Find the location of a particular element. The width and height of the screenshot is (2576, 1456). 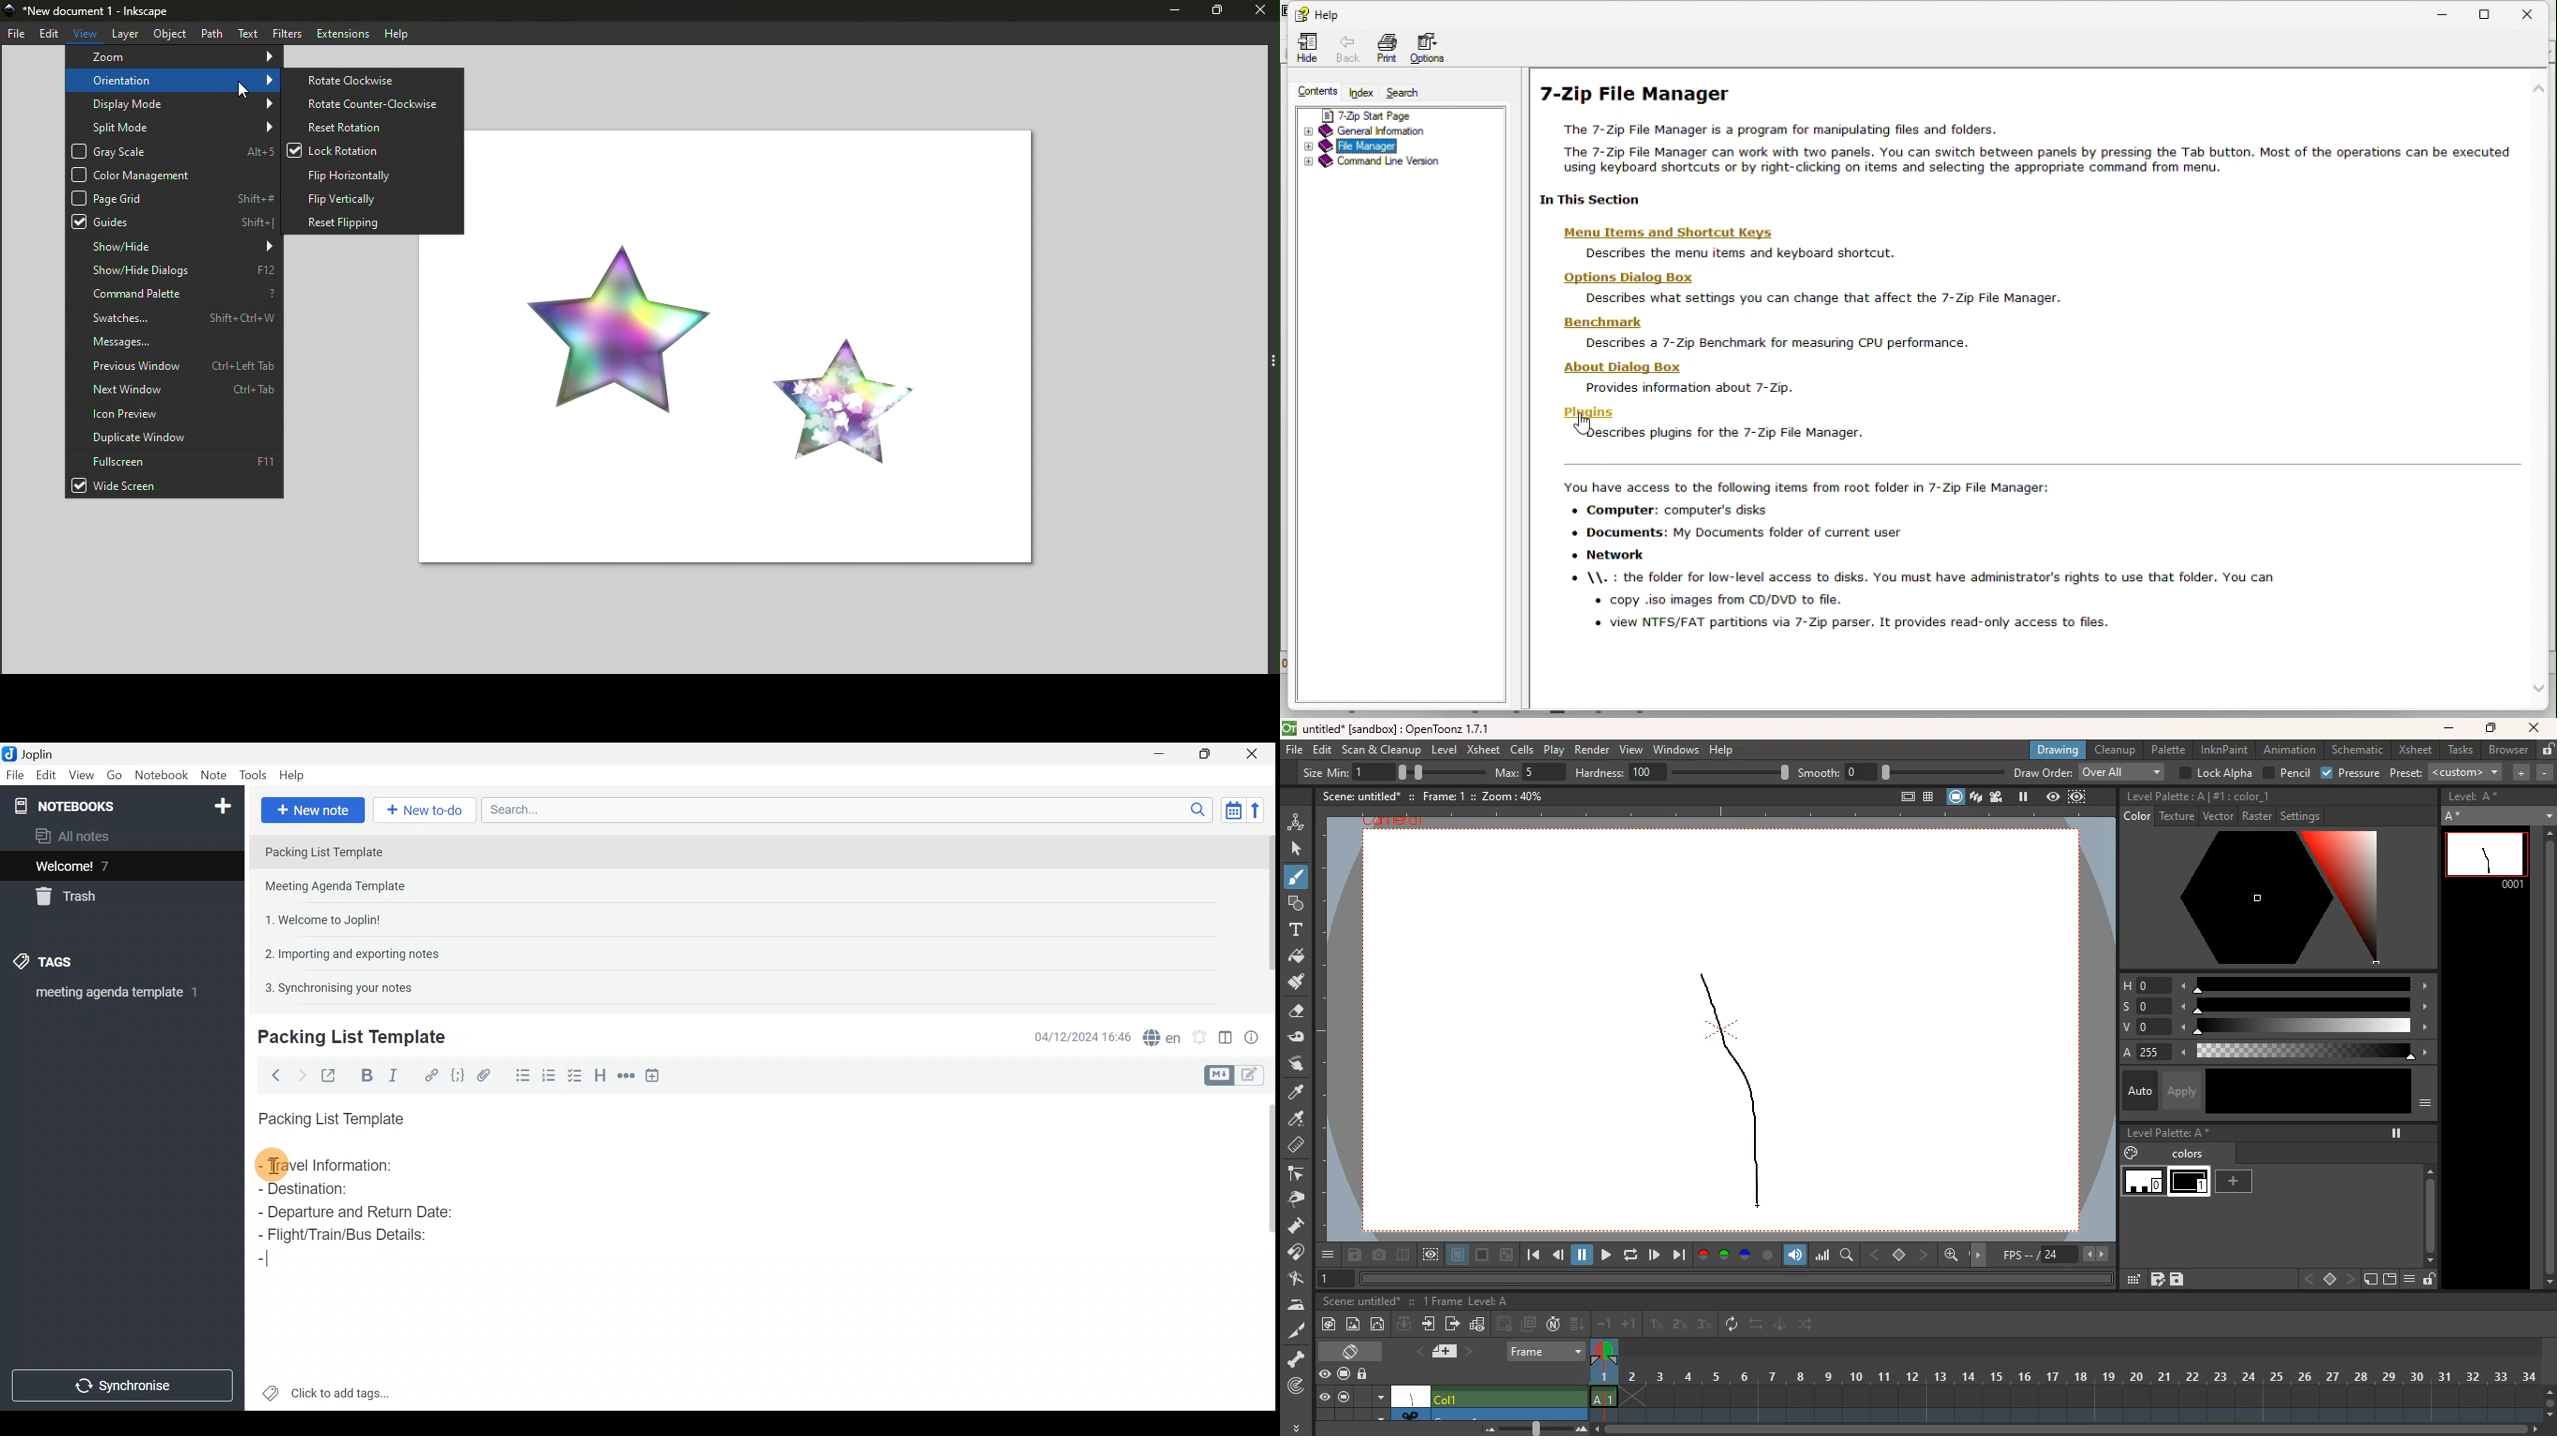

Date & time is located at coordinates (1083, 1036).